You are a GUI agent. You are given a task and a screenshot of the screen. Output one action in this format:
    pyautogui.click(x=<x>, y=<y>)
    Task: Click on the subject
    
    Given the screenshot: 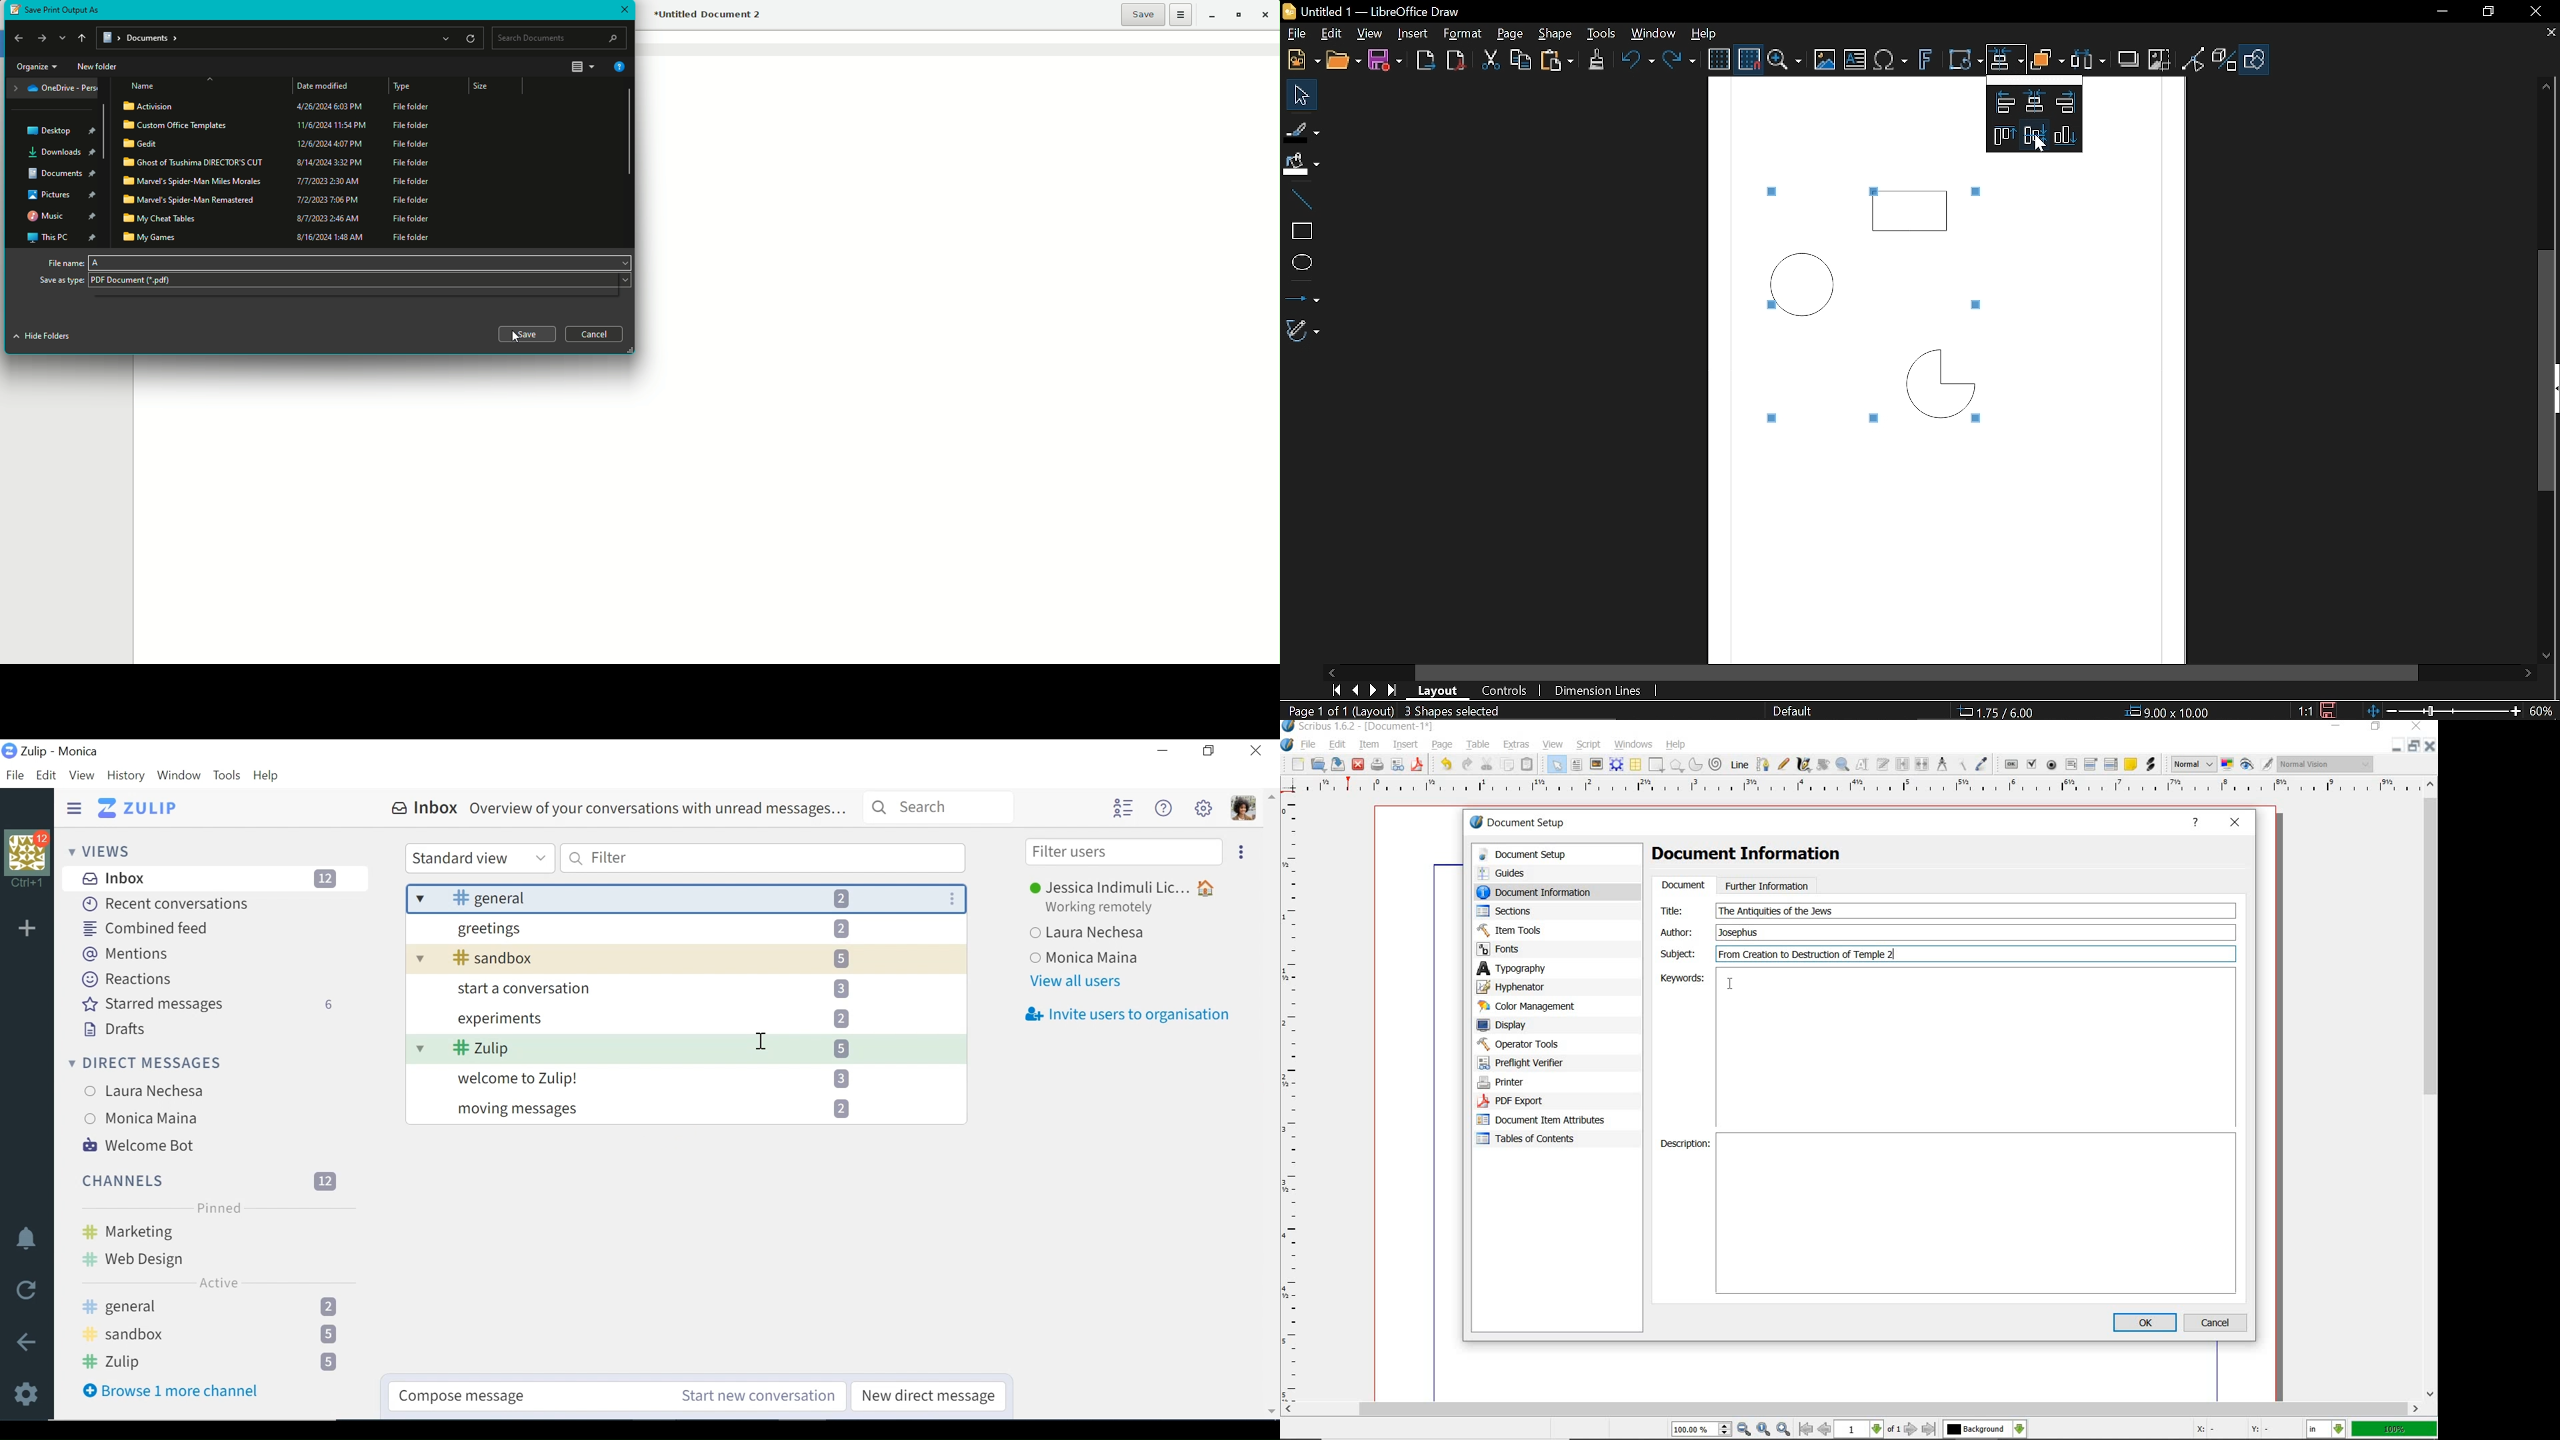 What is the action you would take?
    pyautogui.click(x=1974, y=954)
    